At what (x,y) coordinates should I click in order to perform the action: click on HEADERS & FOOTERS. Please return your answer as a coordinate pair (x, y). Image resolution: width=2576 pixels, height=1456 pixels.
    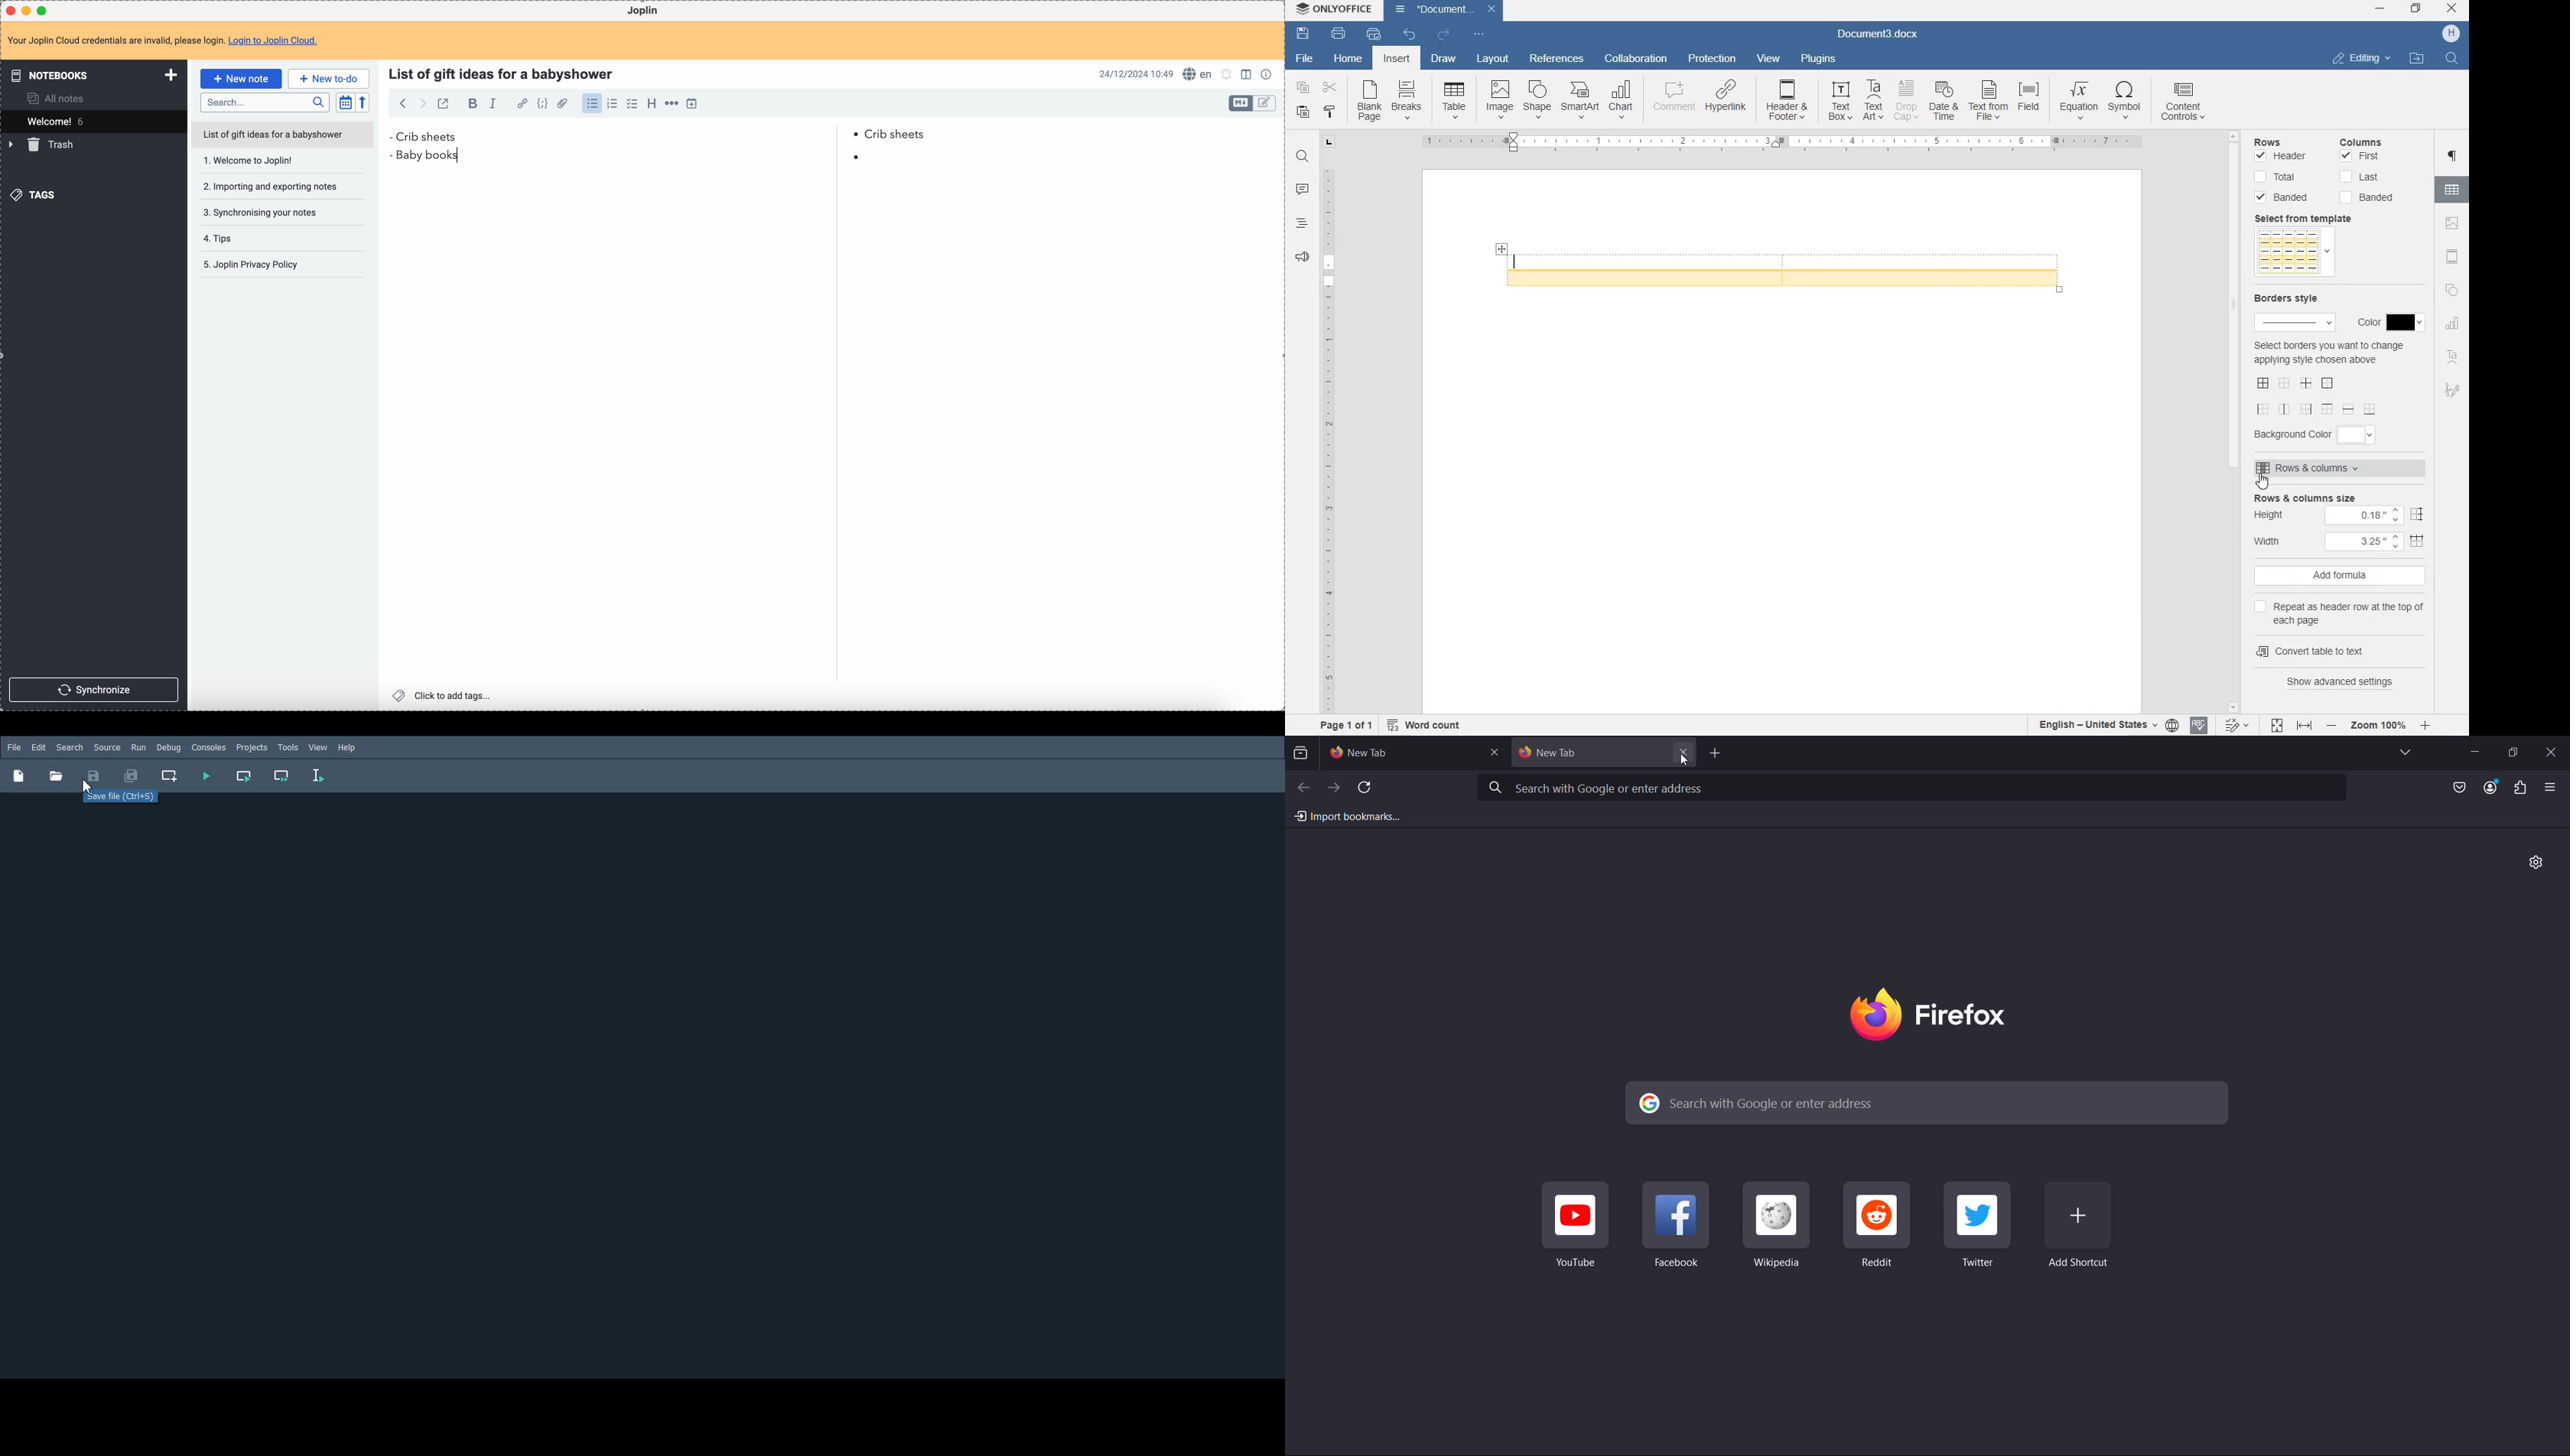
    Looking at the image, I should click on (2453, 258).